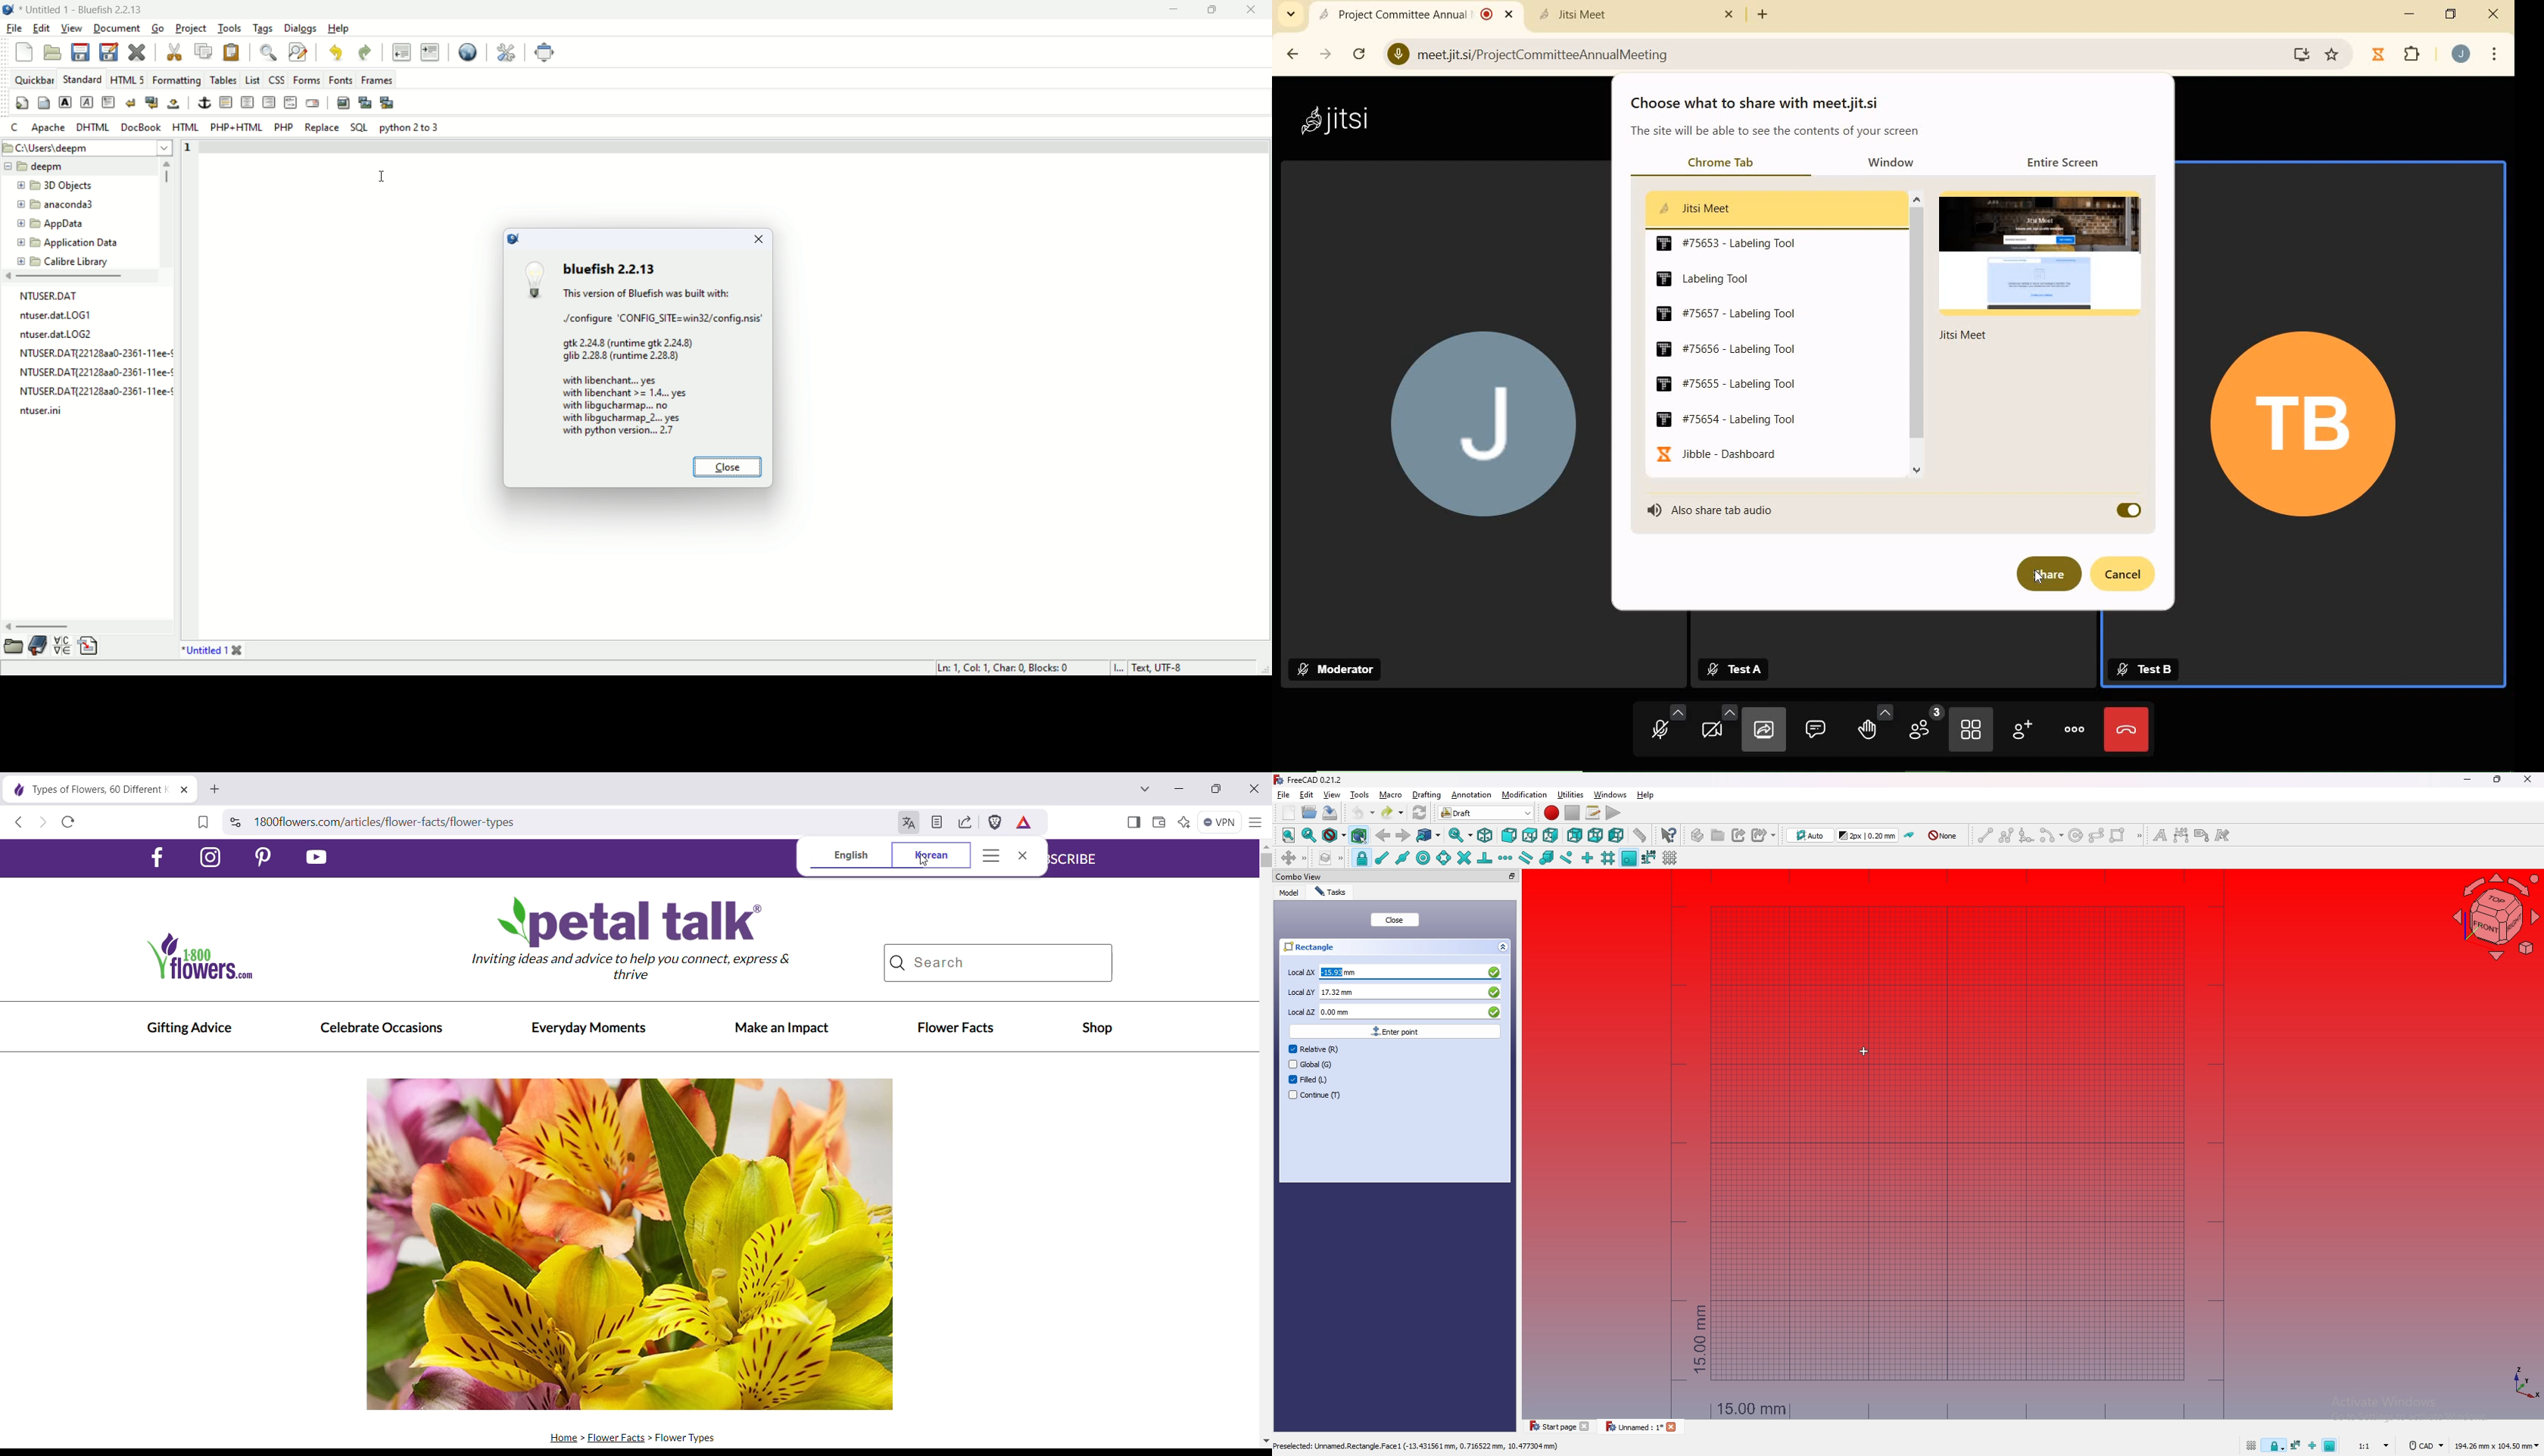  Describe the element at coordinates (290, 102) in the screenshot. I see `HTML comment` at that location.